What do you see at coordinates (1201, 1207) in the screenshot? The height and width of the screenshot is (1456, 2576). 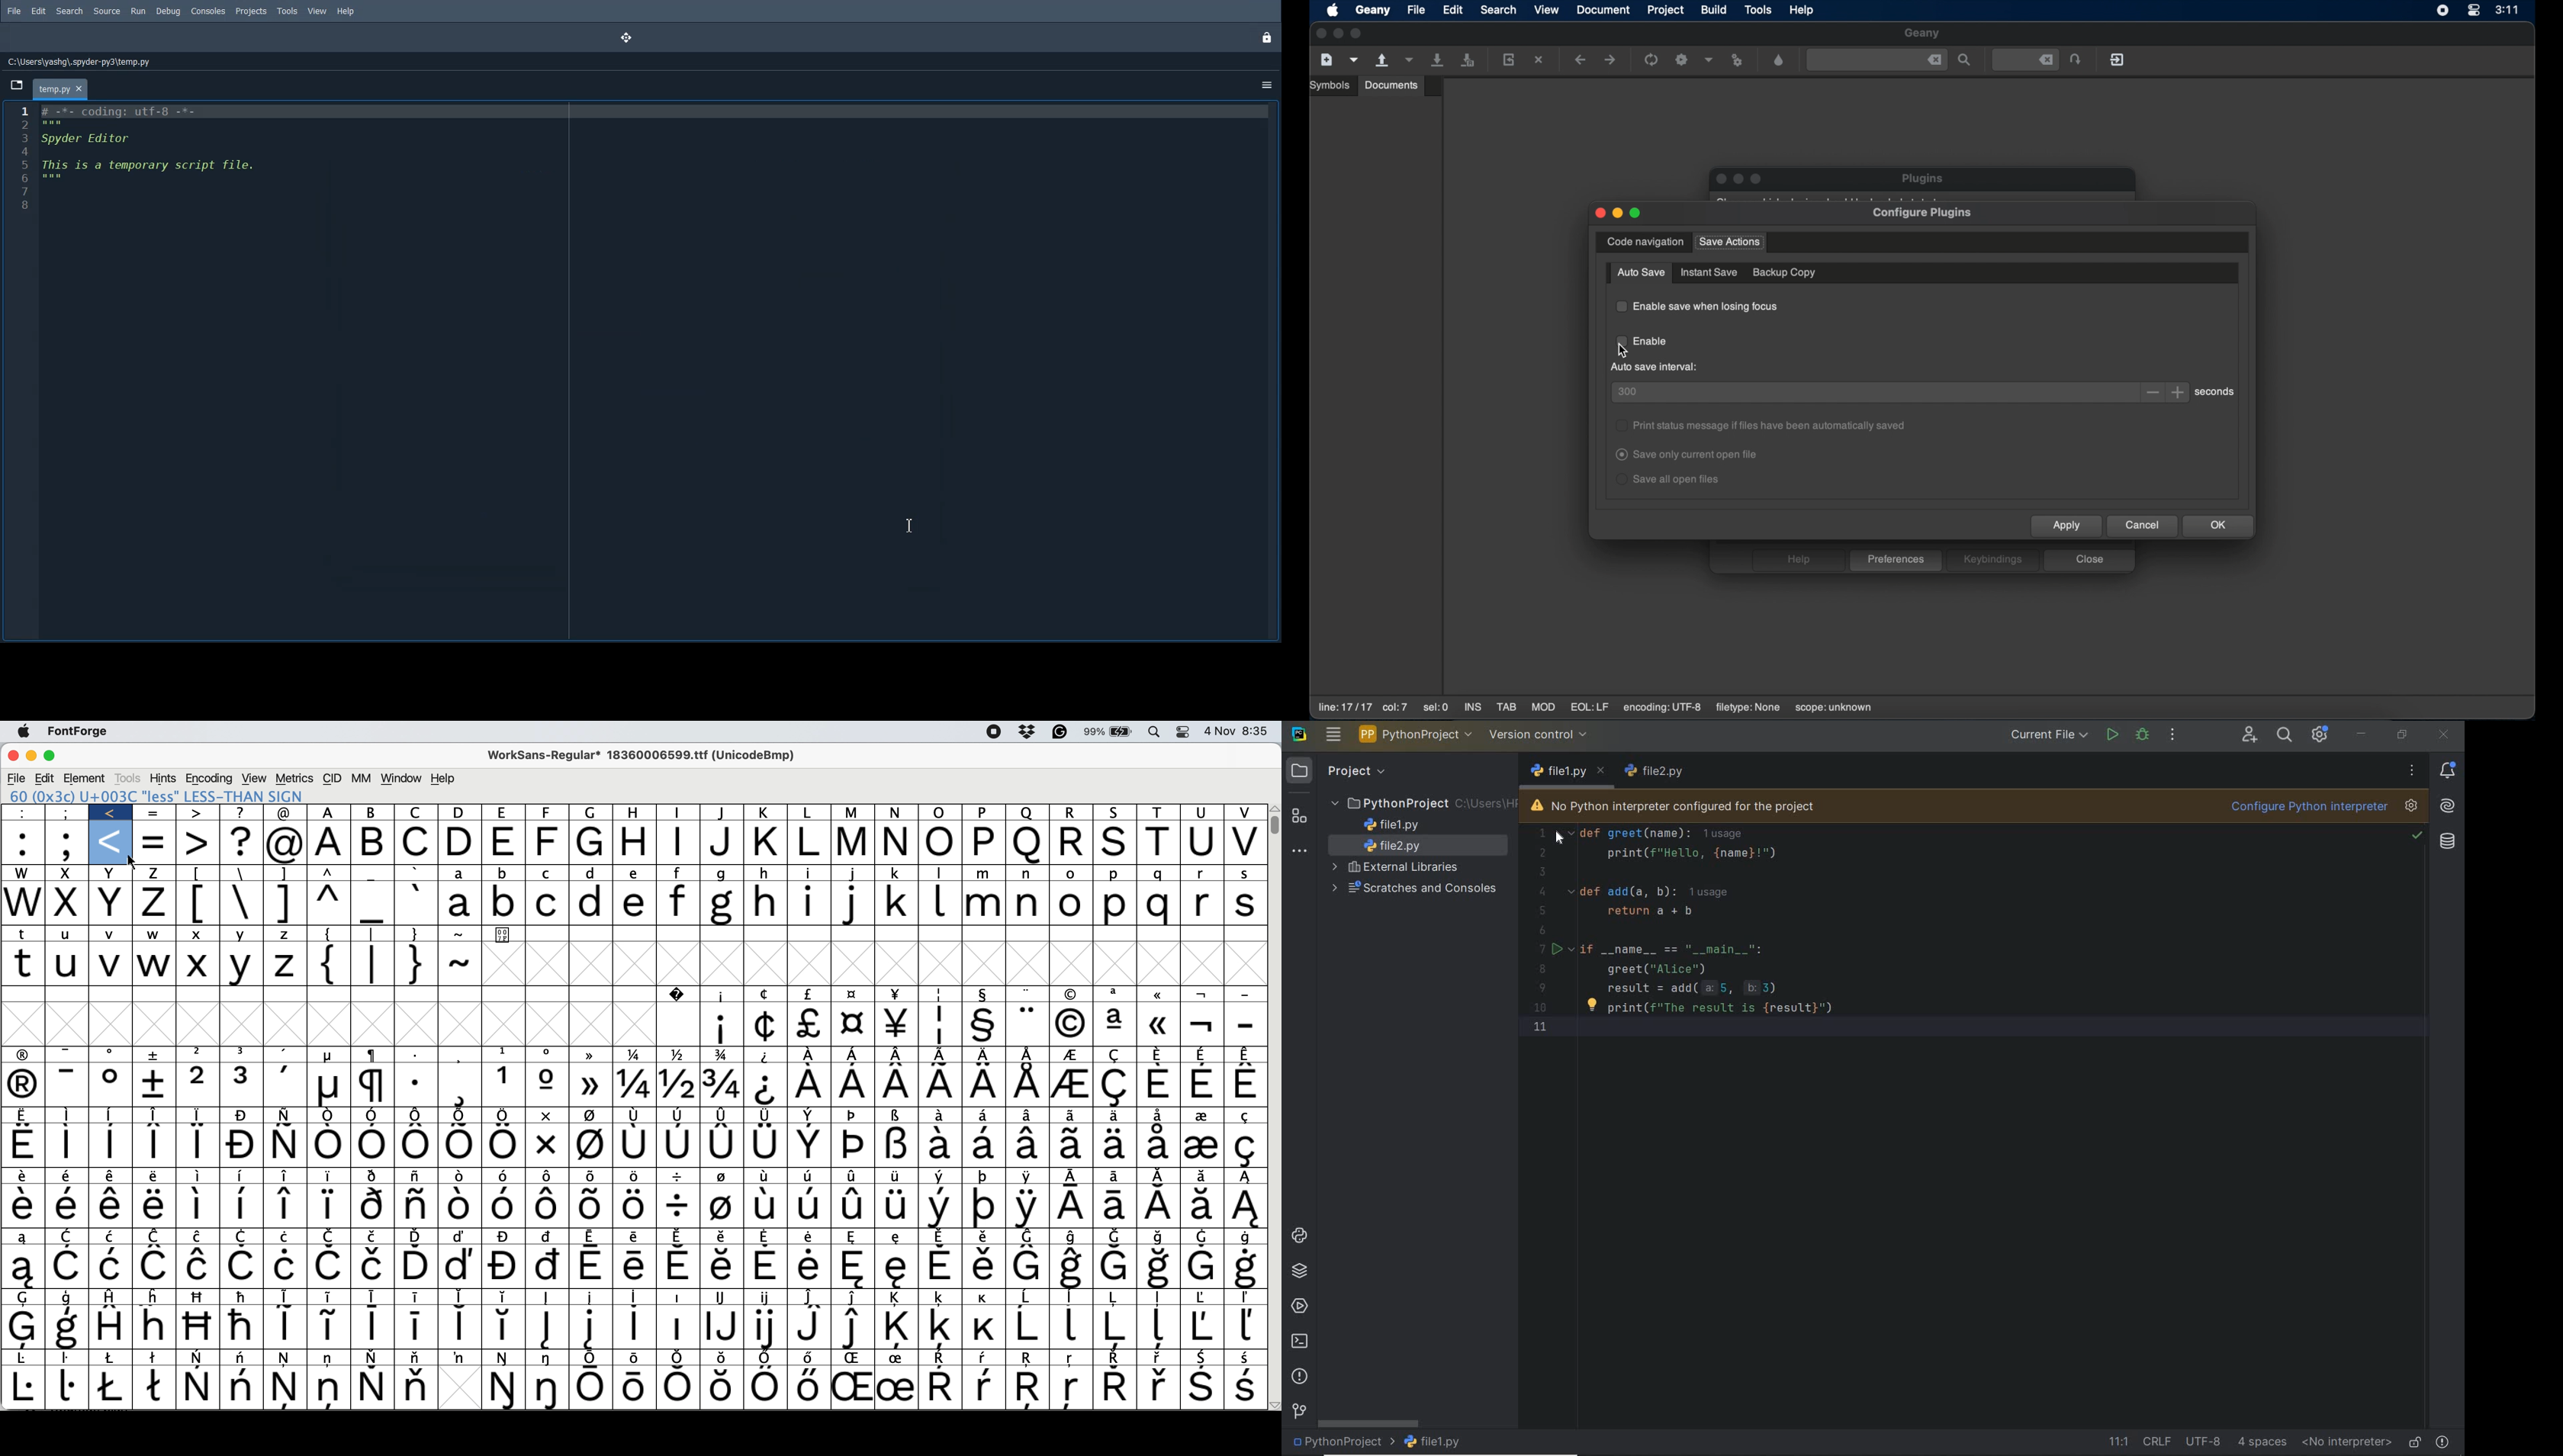 I see `Symbol` at bounding box center [1201, 1207].